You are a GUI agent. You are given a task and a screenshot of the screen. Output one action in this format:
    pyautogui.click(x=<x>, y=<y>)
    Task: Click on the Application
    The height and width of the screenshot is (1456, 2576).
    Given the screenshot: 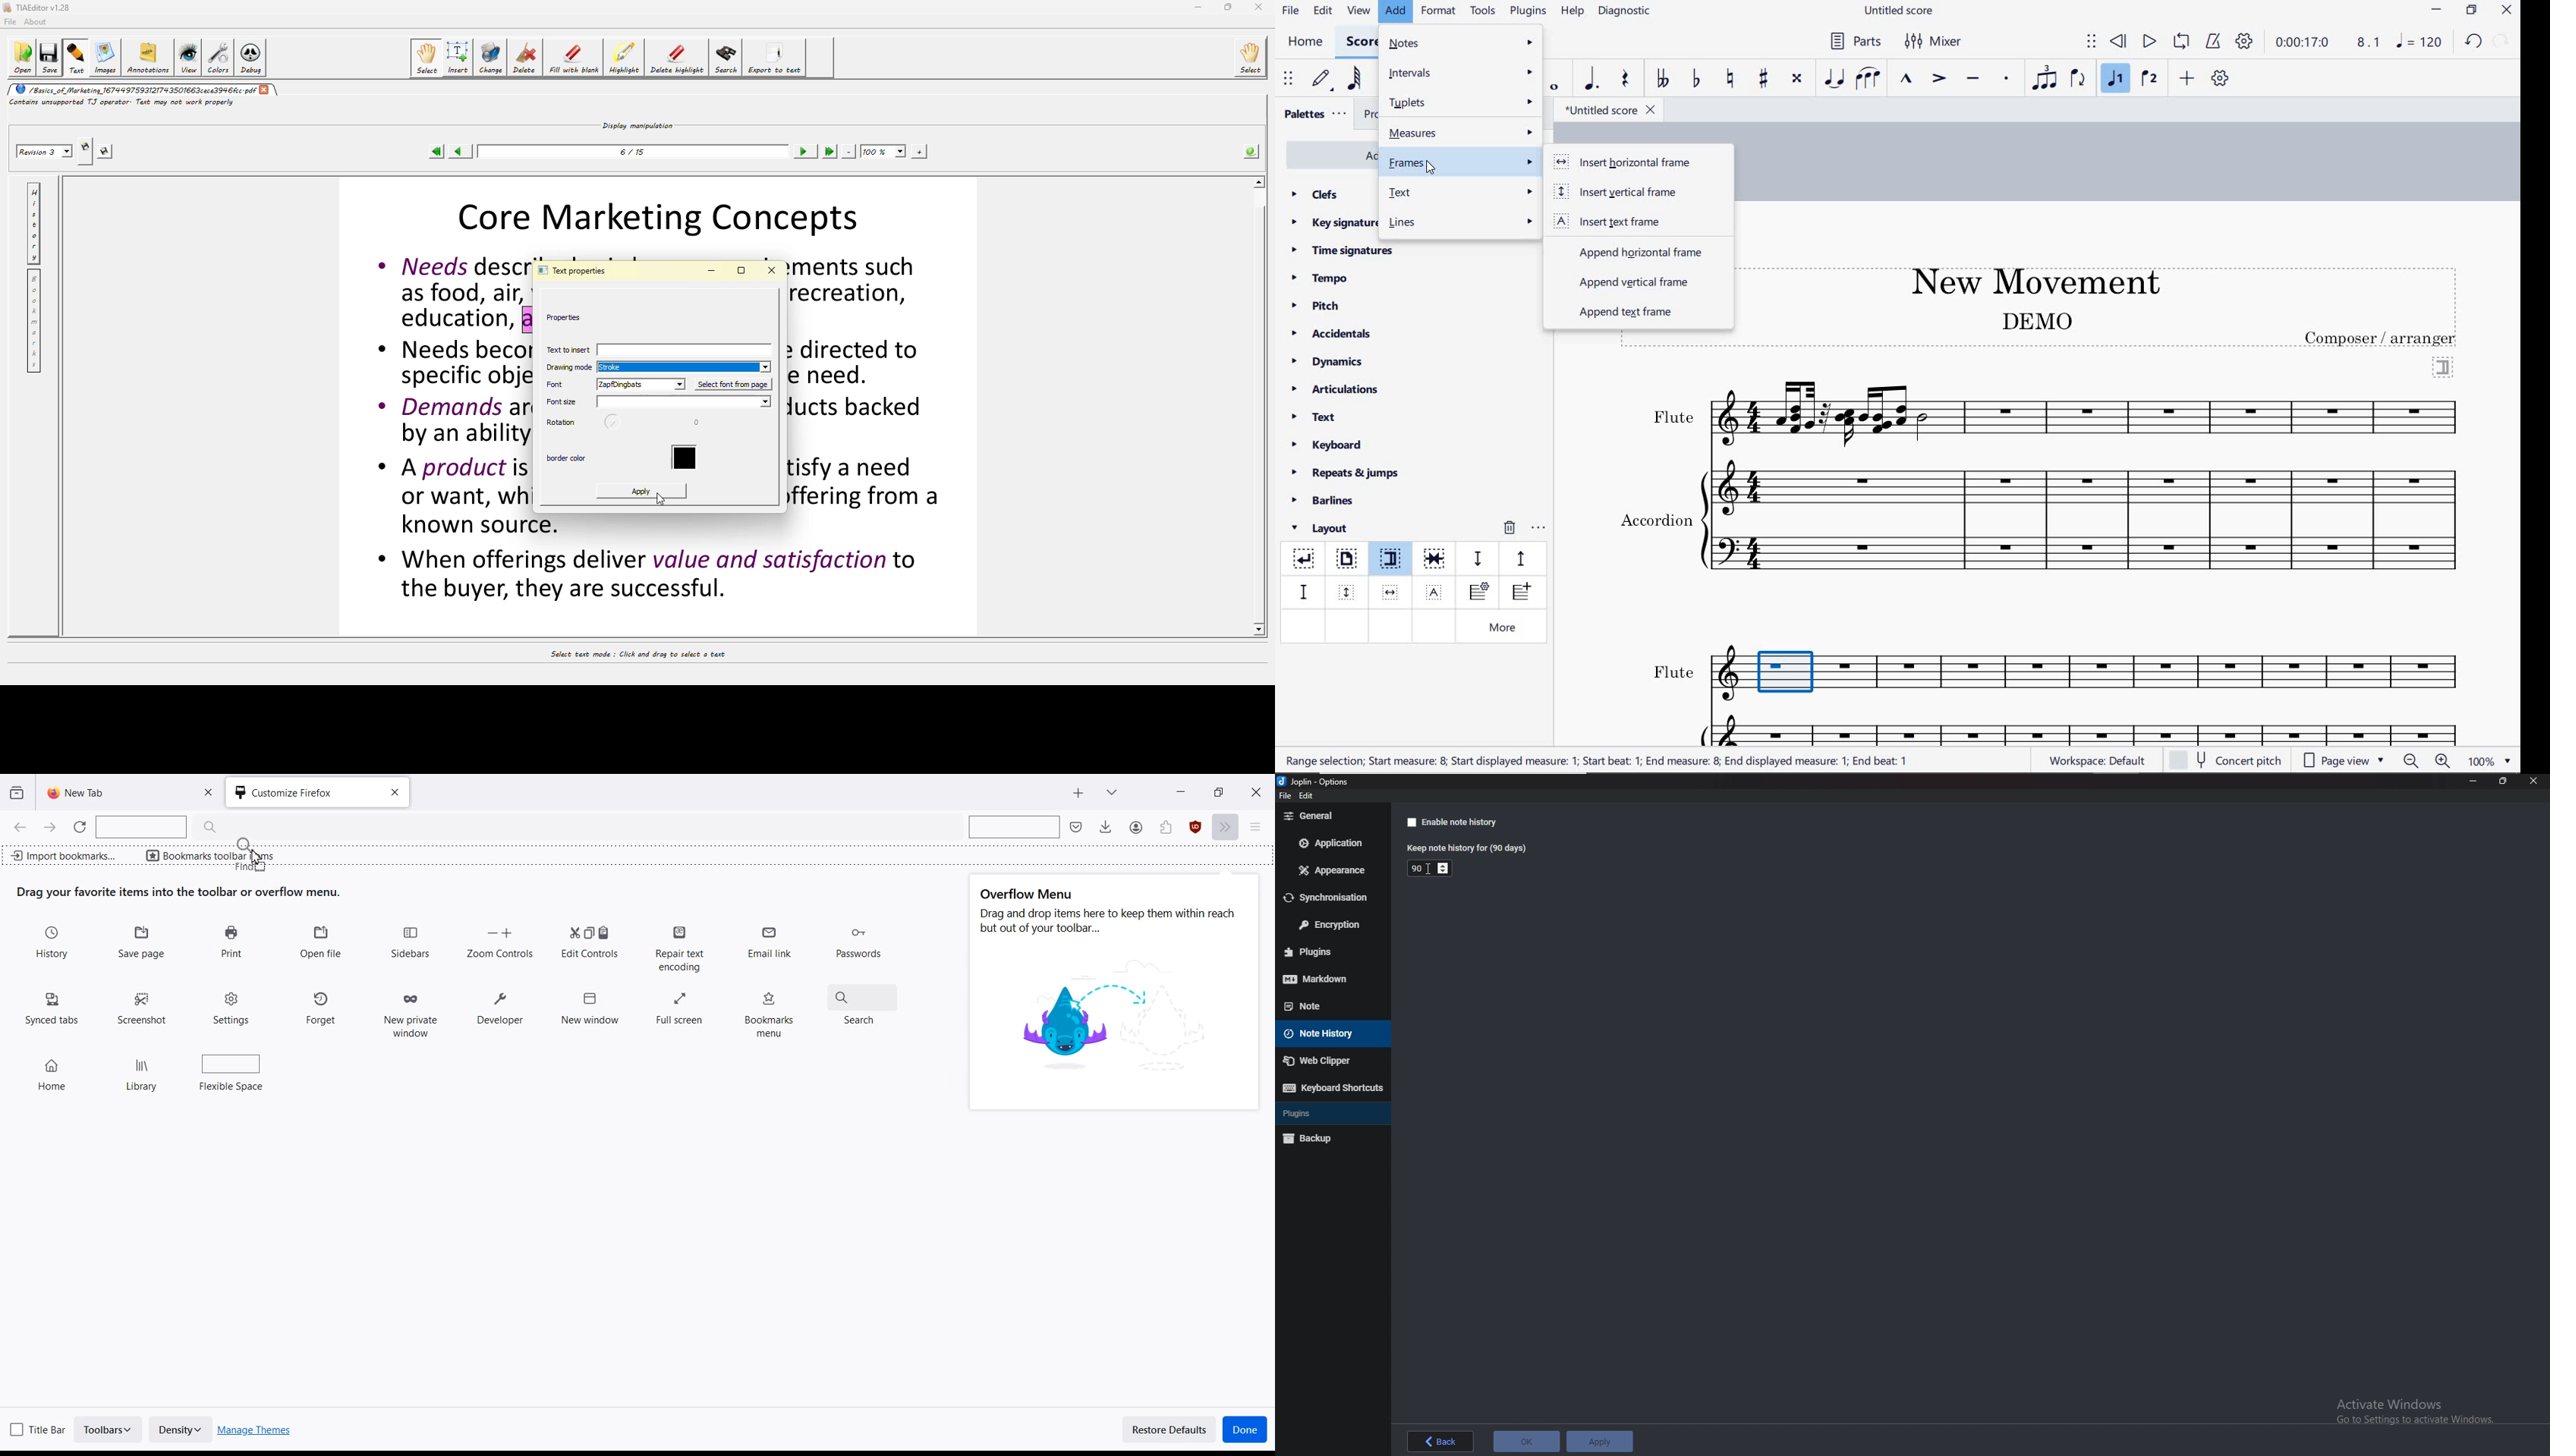 What is the action you would take?
    pyautogui.click(x=1331, y=842)
    